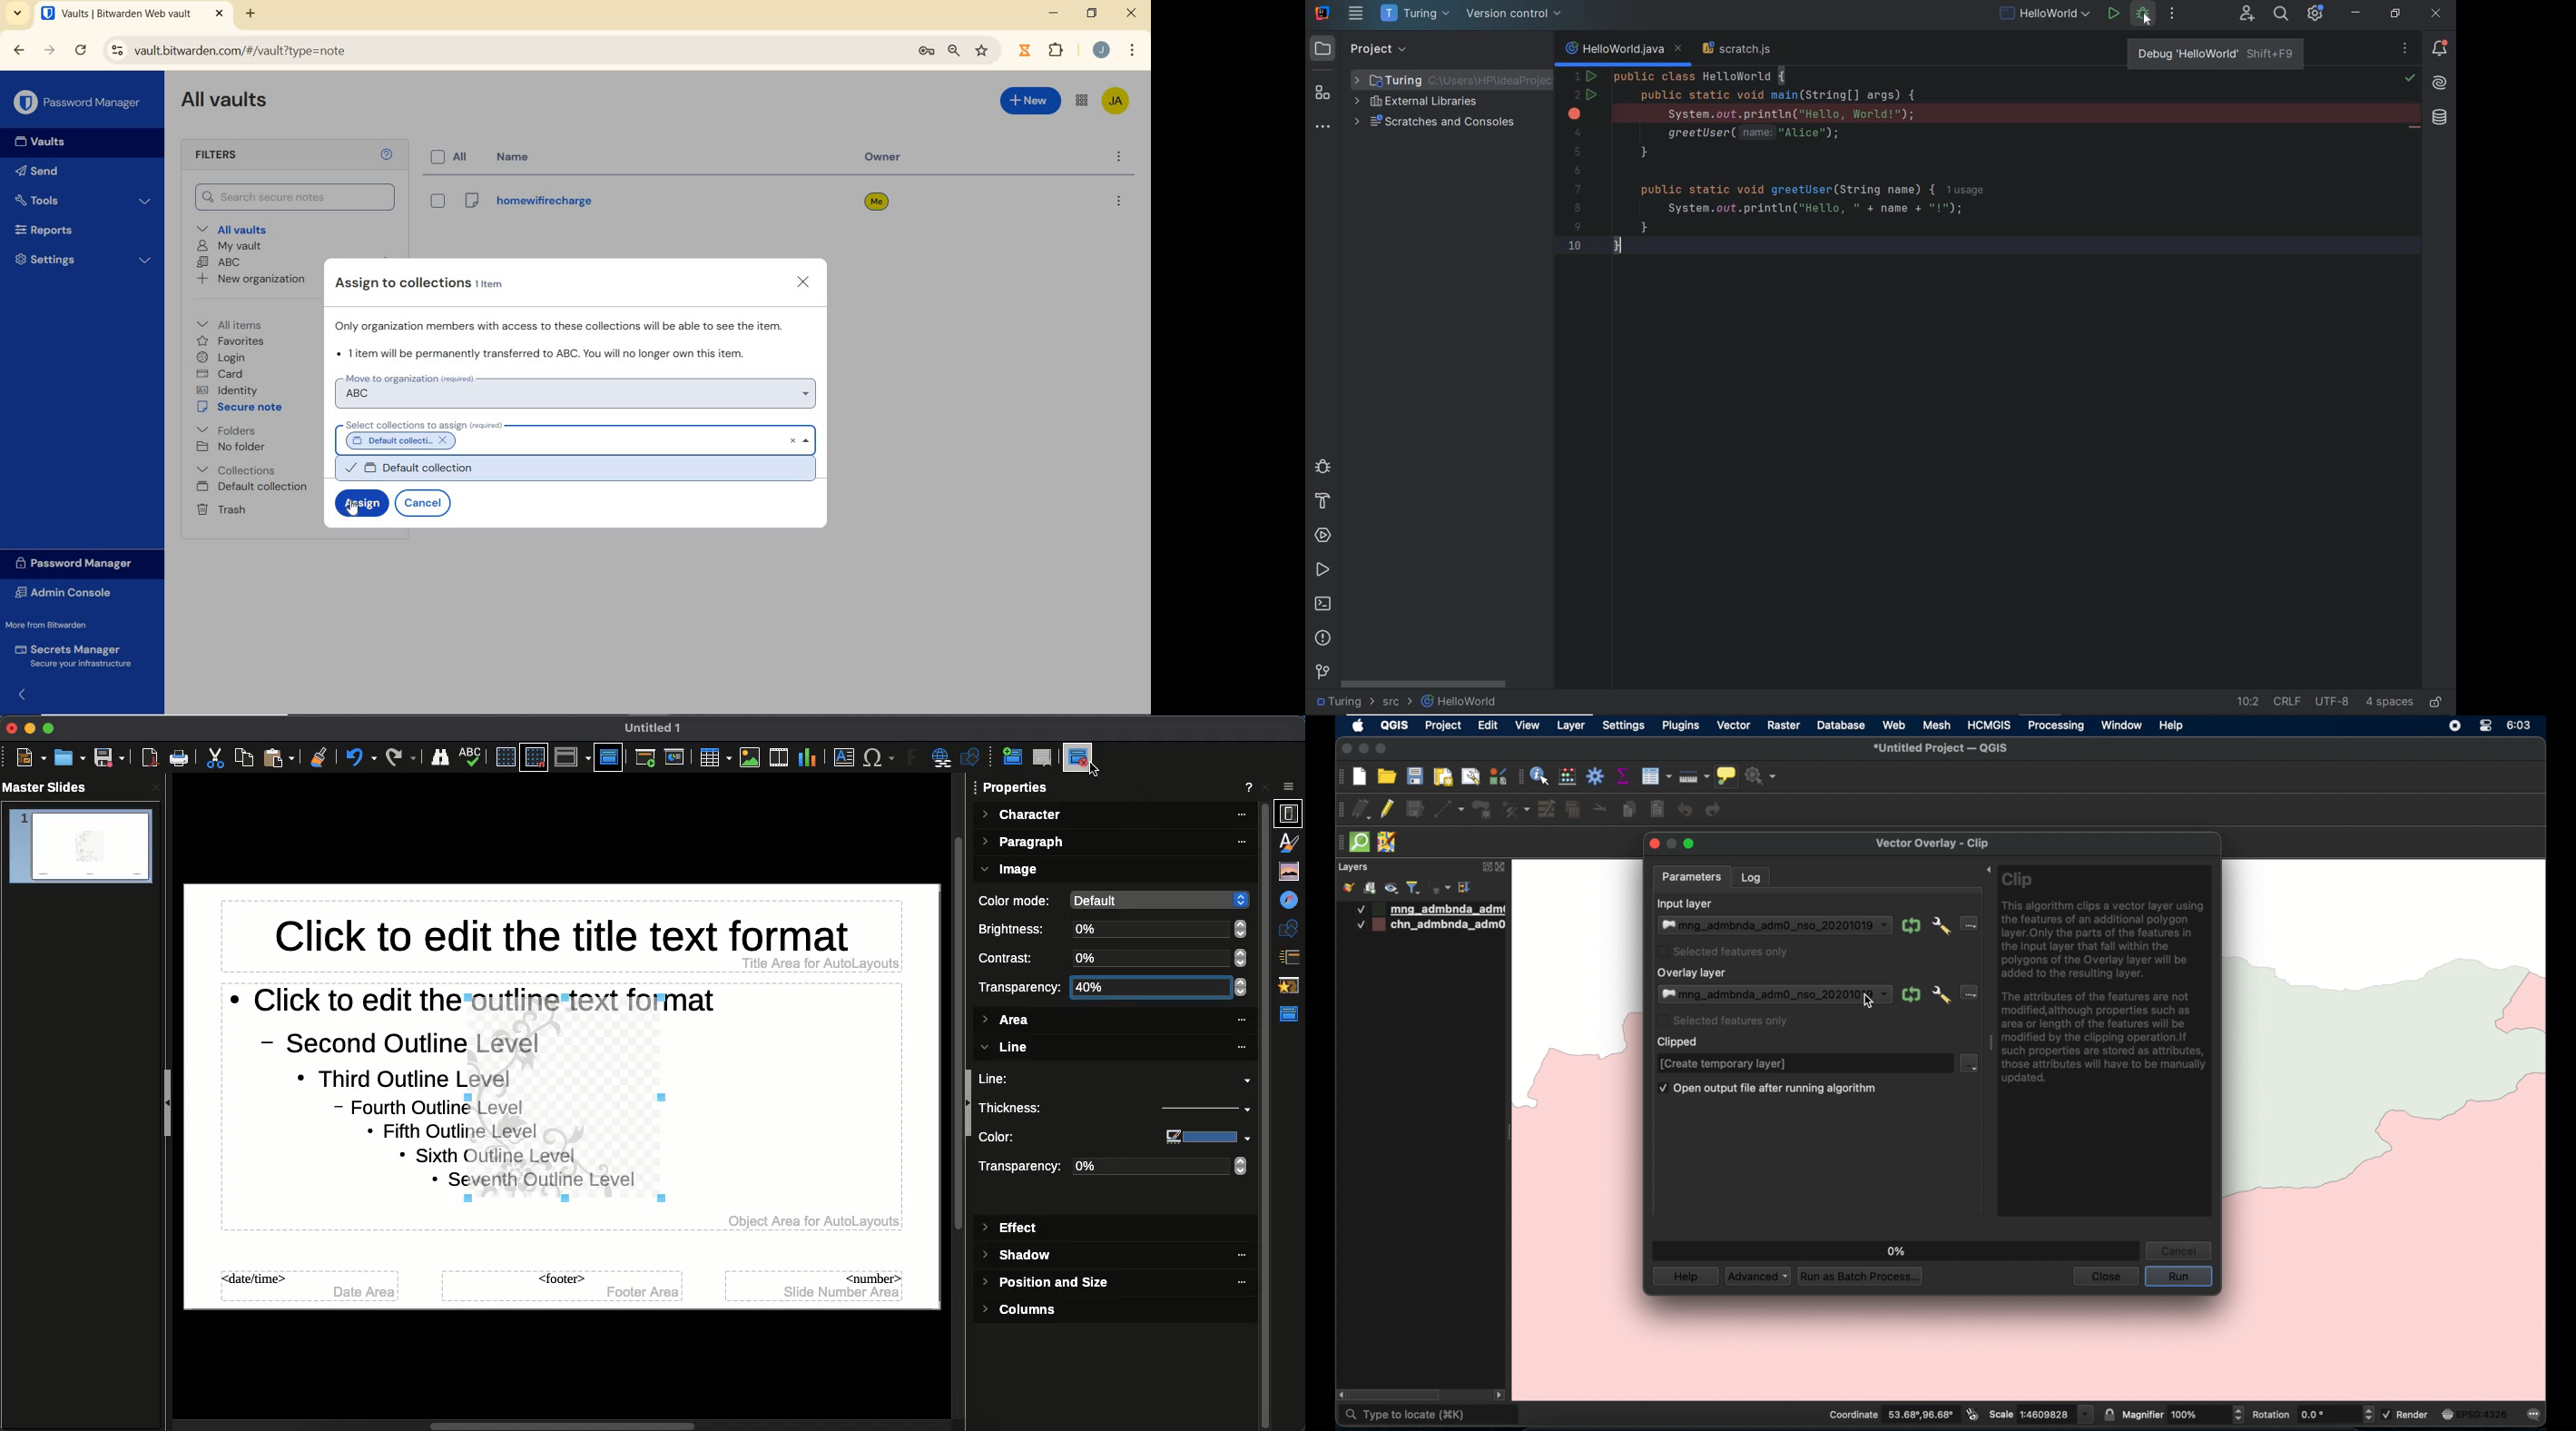  What do you see at coordinates (2179, 1277) in the screenshot?
I see `run` at bounding box center [2179, 1277].